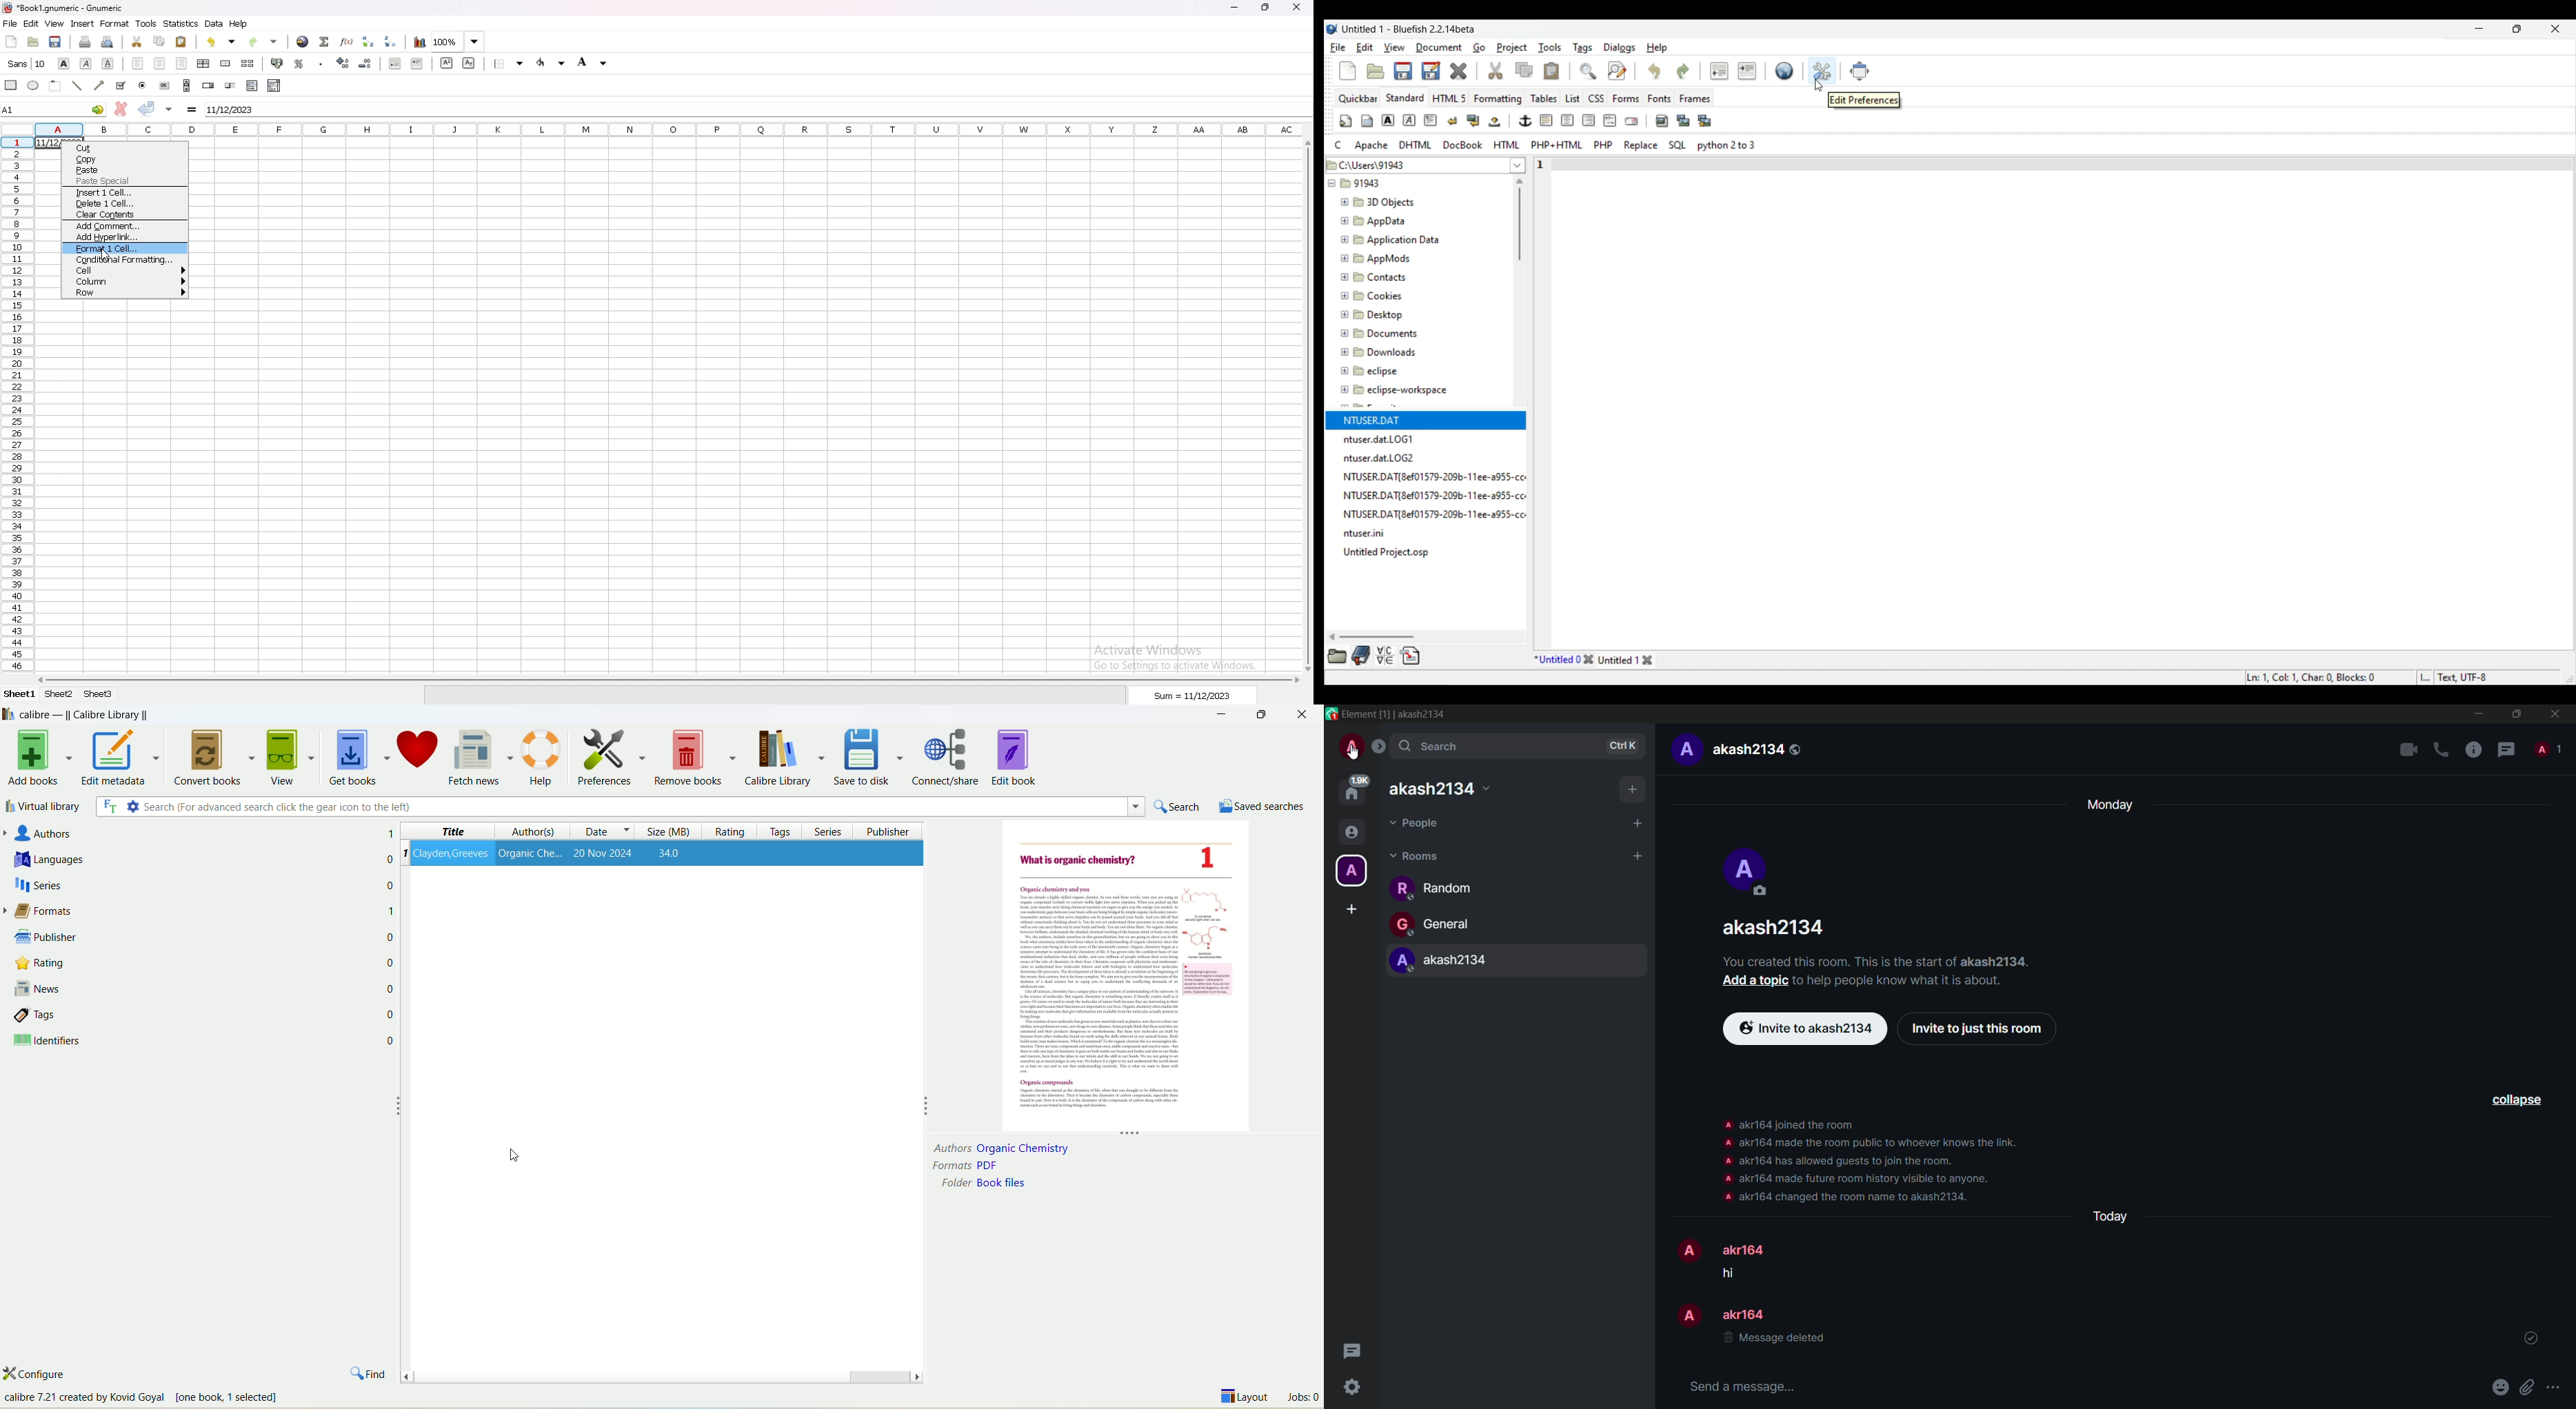 The width and height of the screenshot is (2576, 1428). What do you see at coordinates (1910, 979) in the screenshot?
I see `to help people know what it is about.` at bounding box center [1910, 979].